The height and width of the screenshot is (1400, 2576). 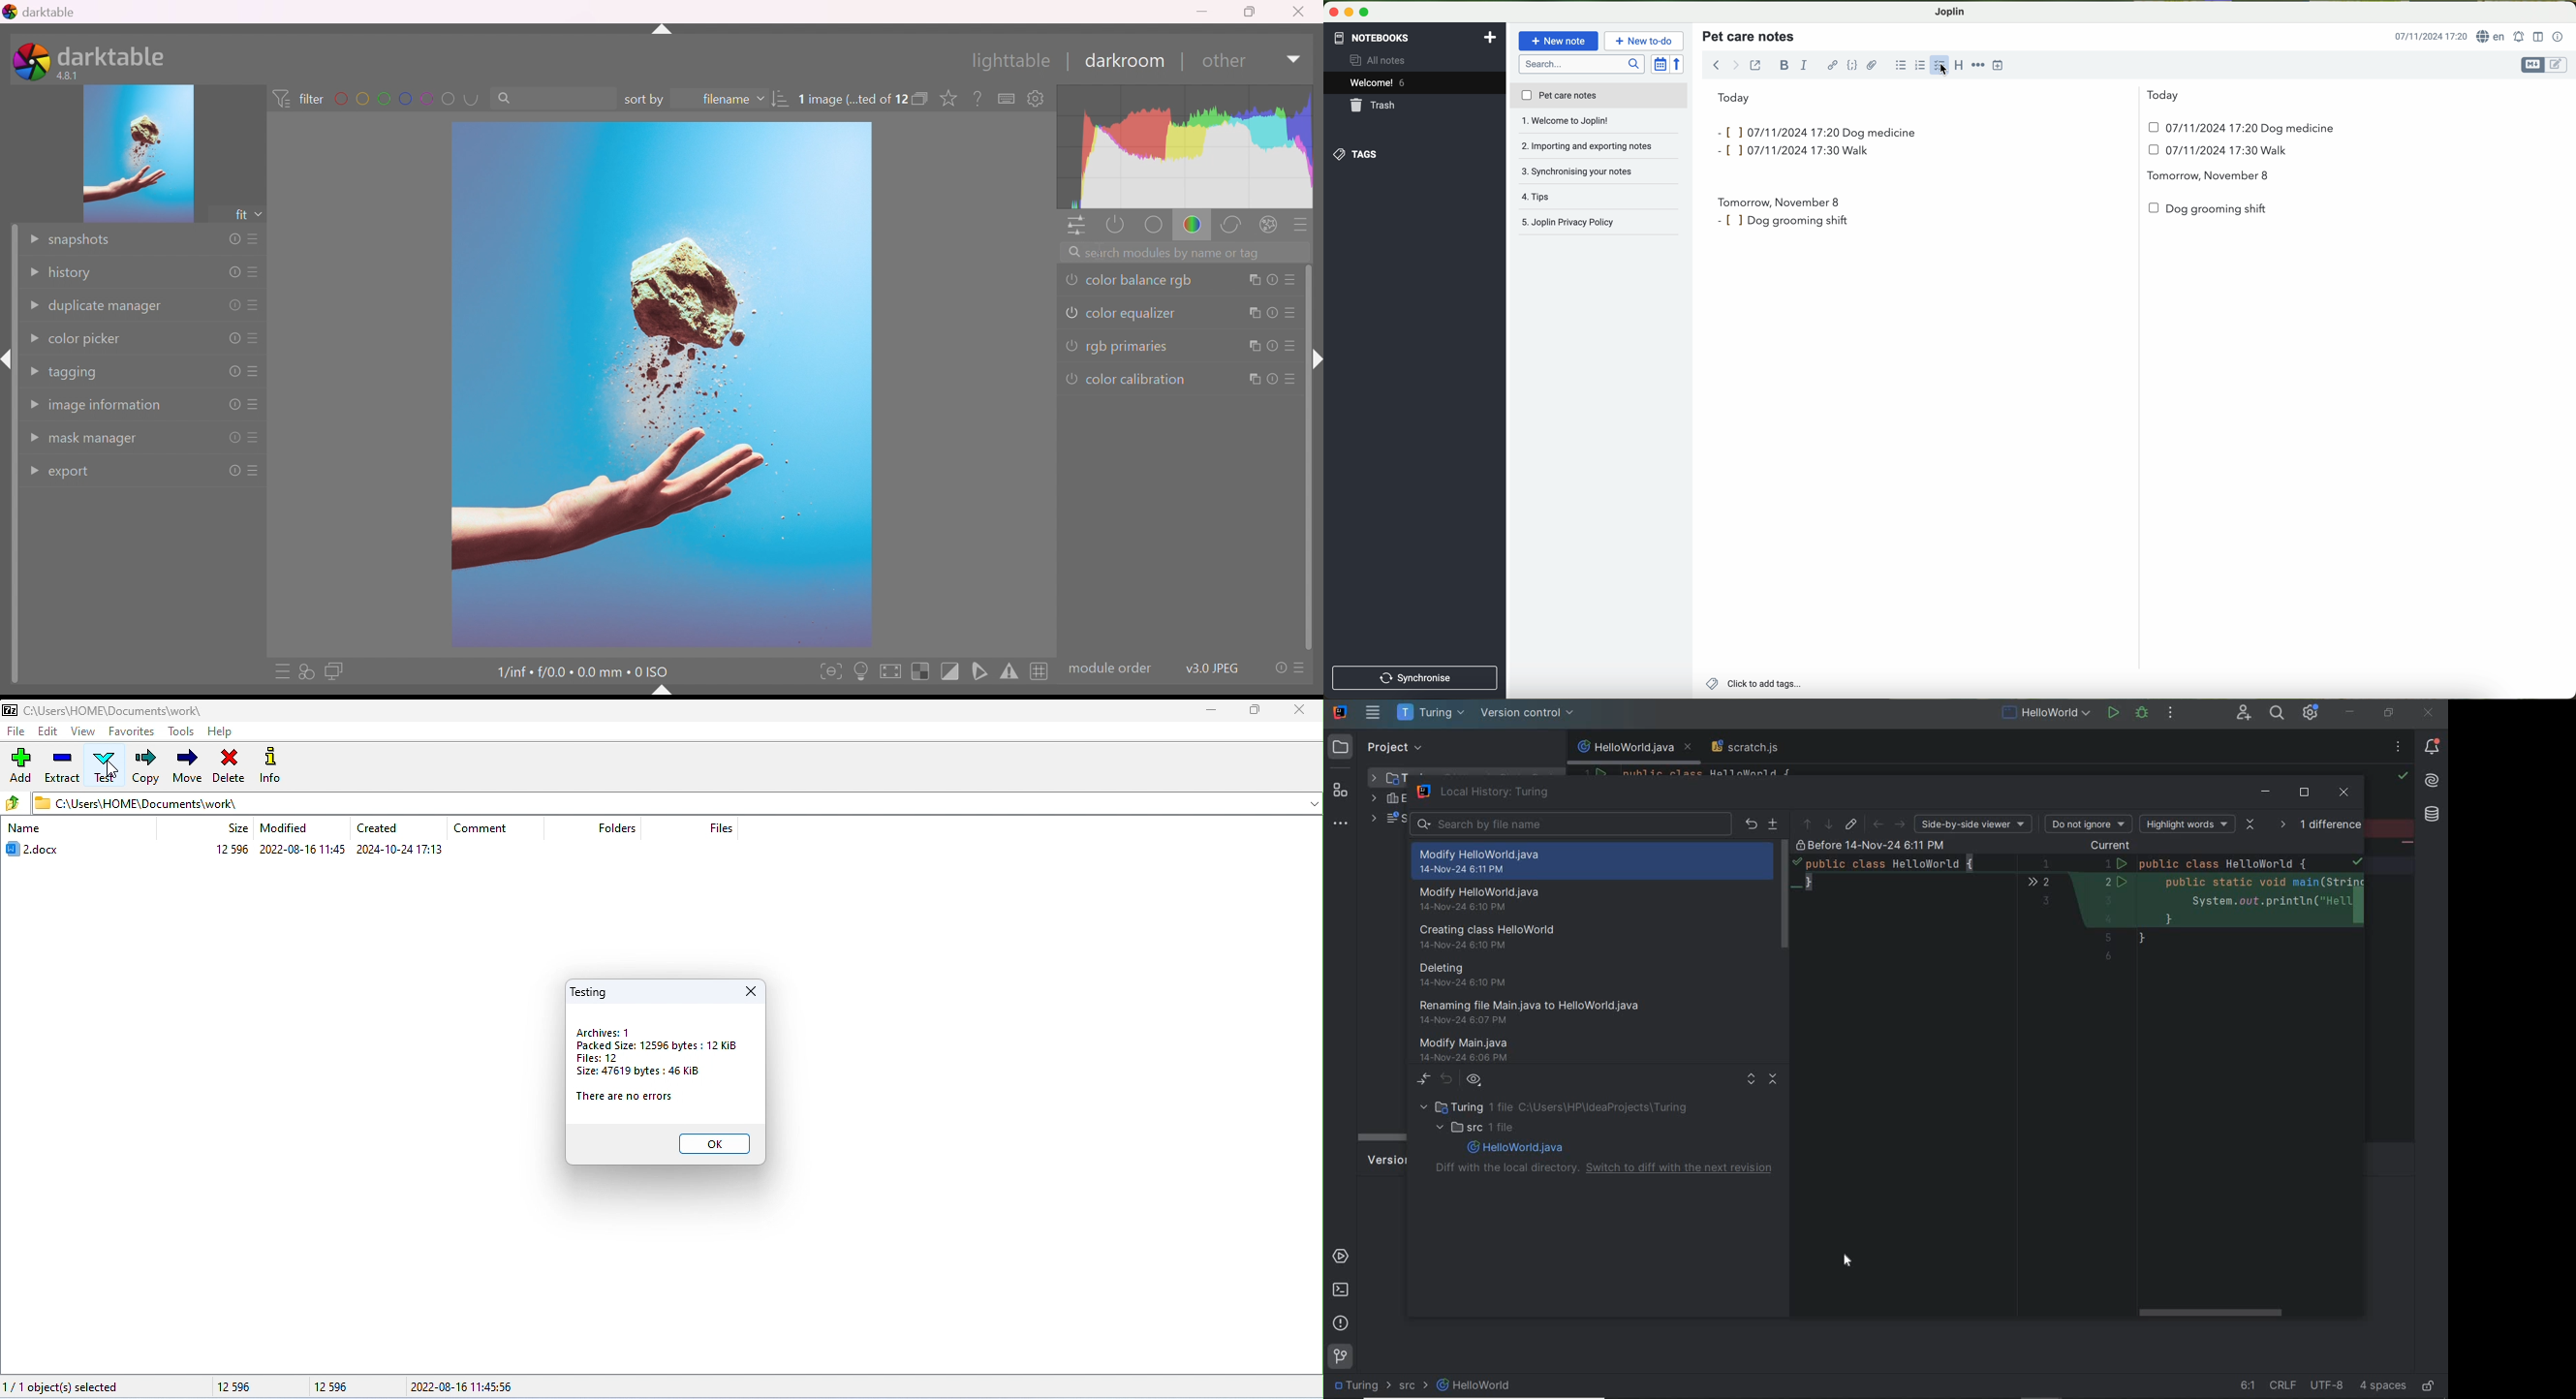 I want to click on tips, so click(x=1599, y=172).